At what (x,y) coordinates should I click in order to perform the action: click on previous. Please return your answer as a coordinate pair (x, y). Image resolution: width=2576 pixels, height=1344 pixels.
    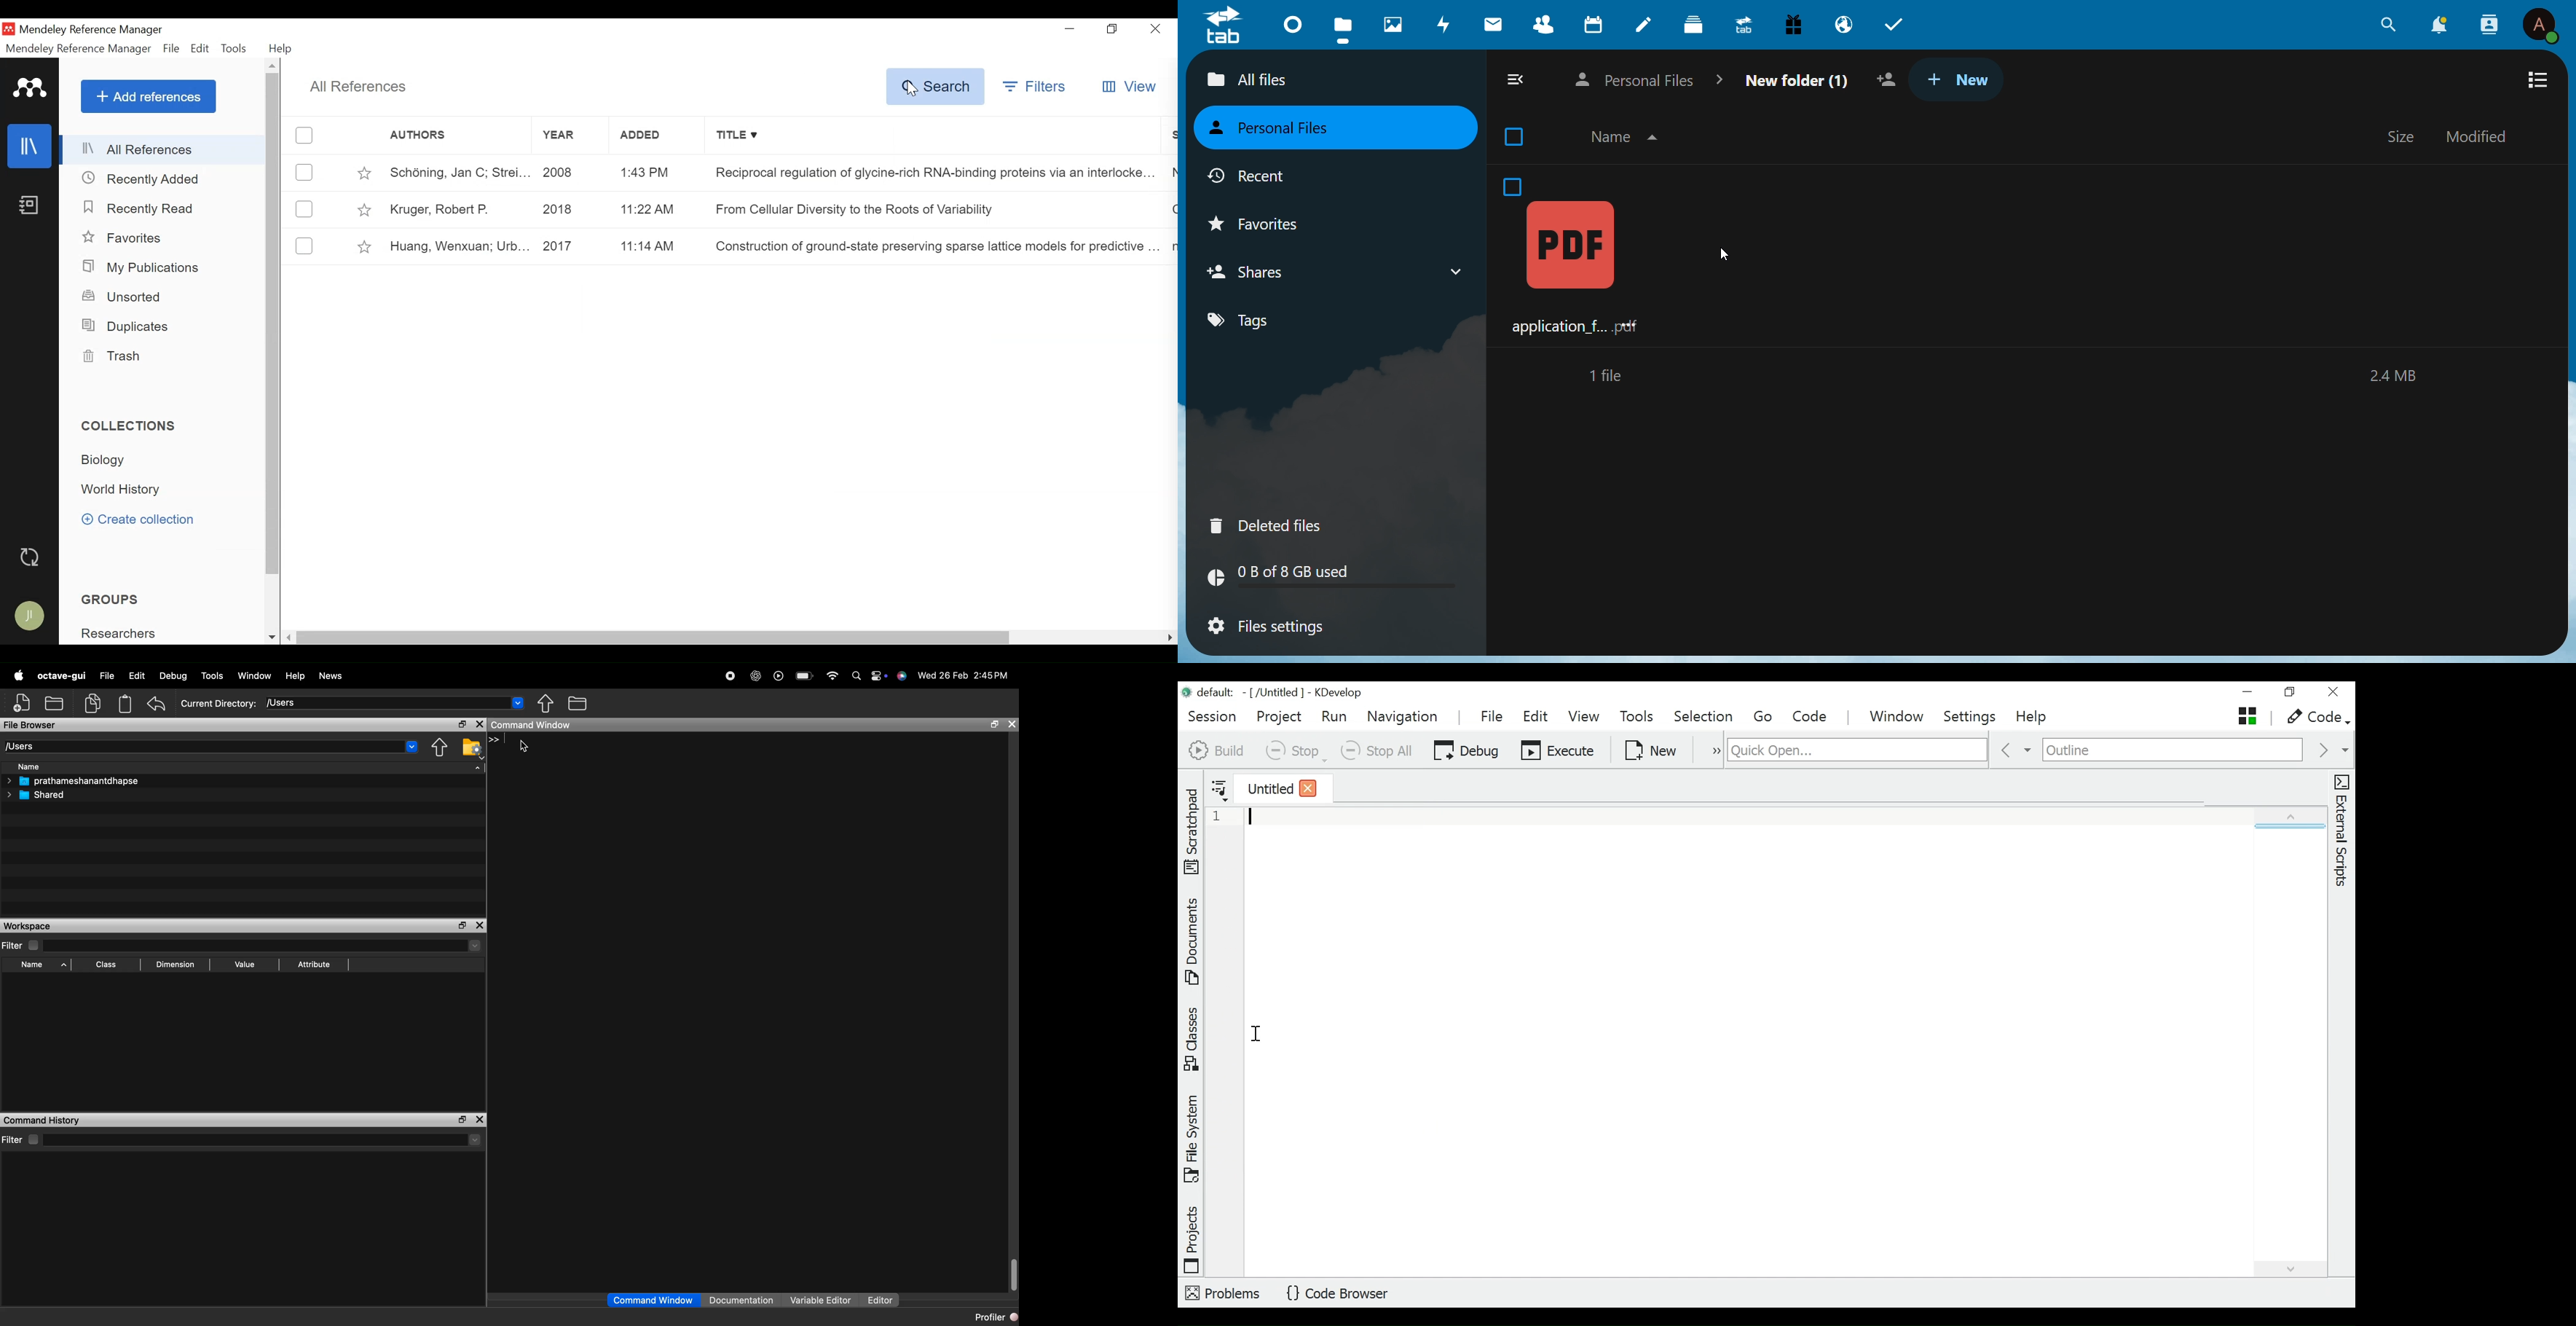
    Looking at the image, I should click on (2020, 750).